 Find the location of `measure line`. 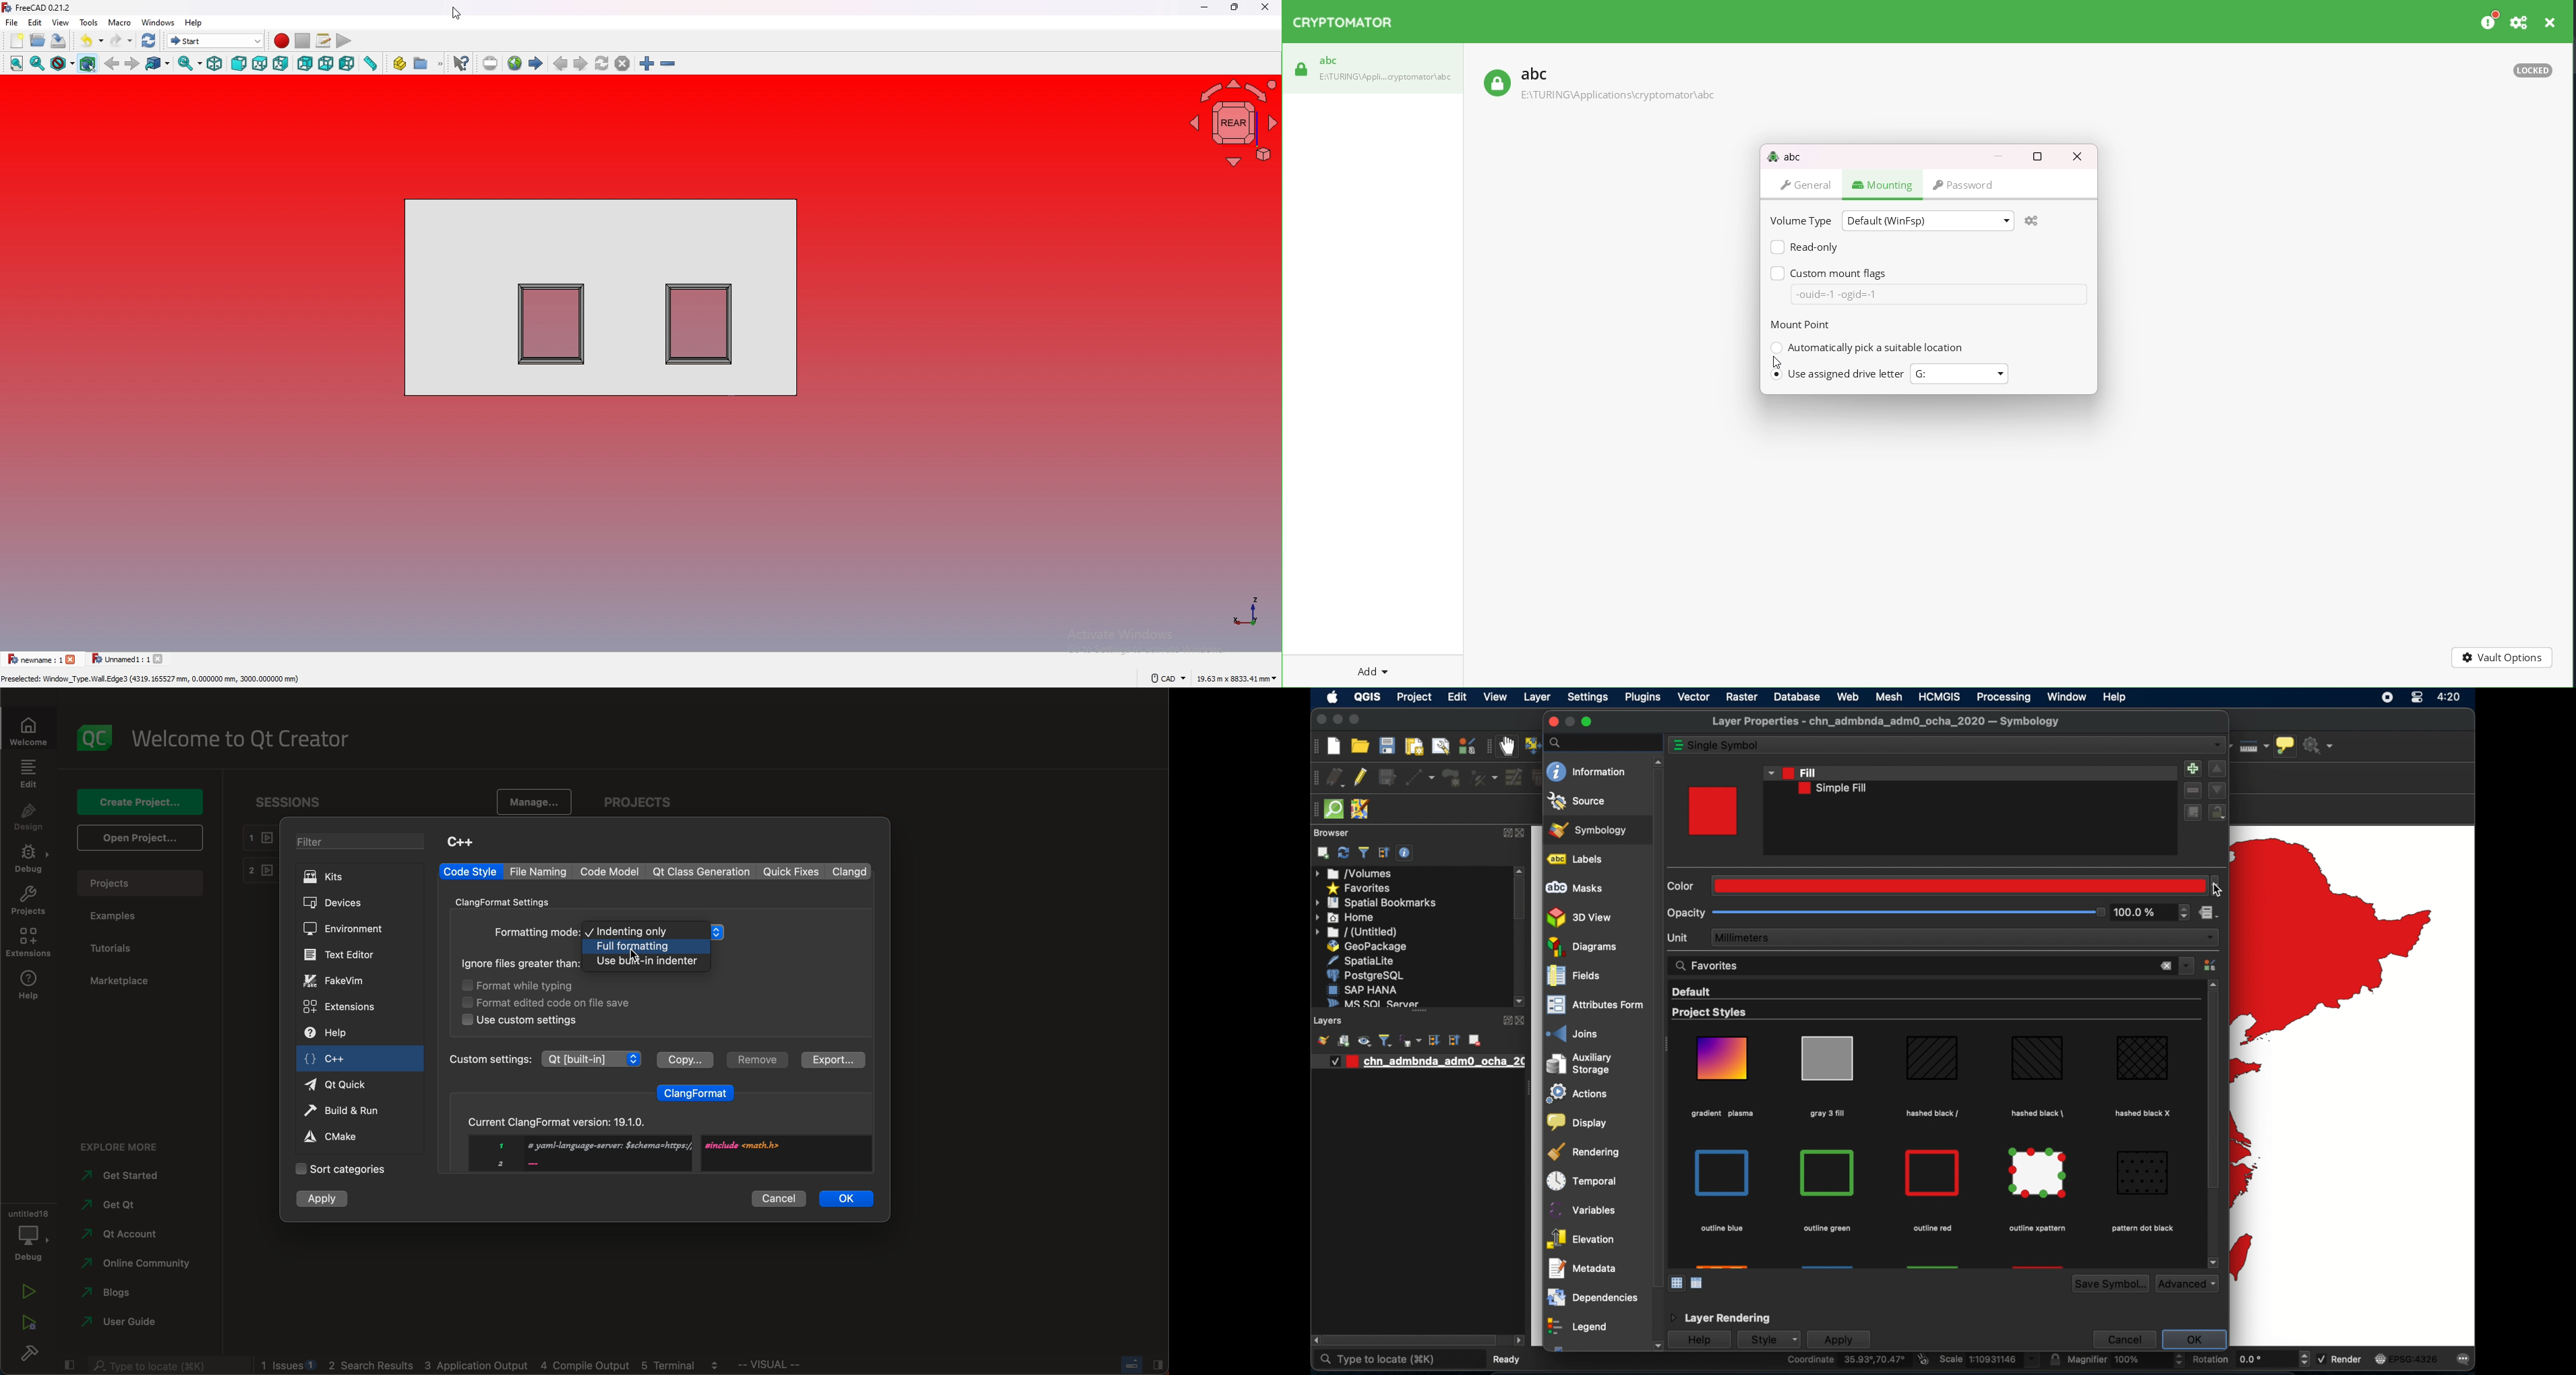

measure line is located at coordinates (2253, 745).